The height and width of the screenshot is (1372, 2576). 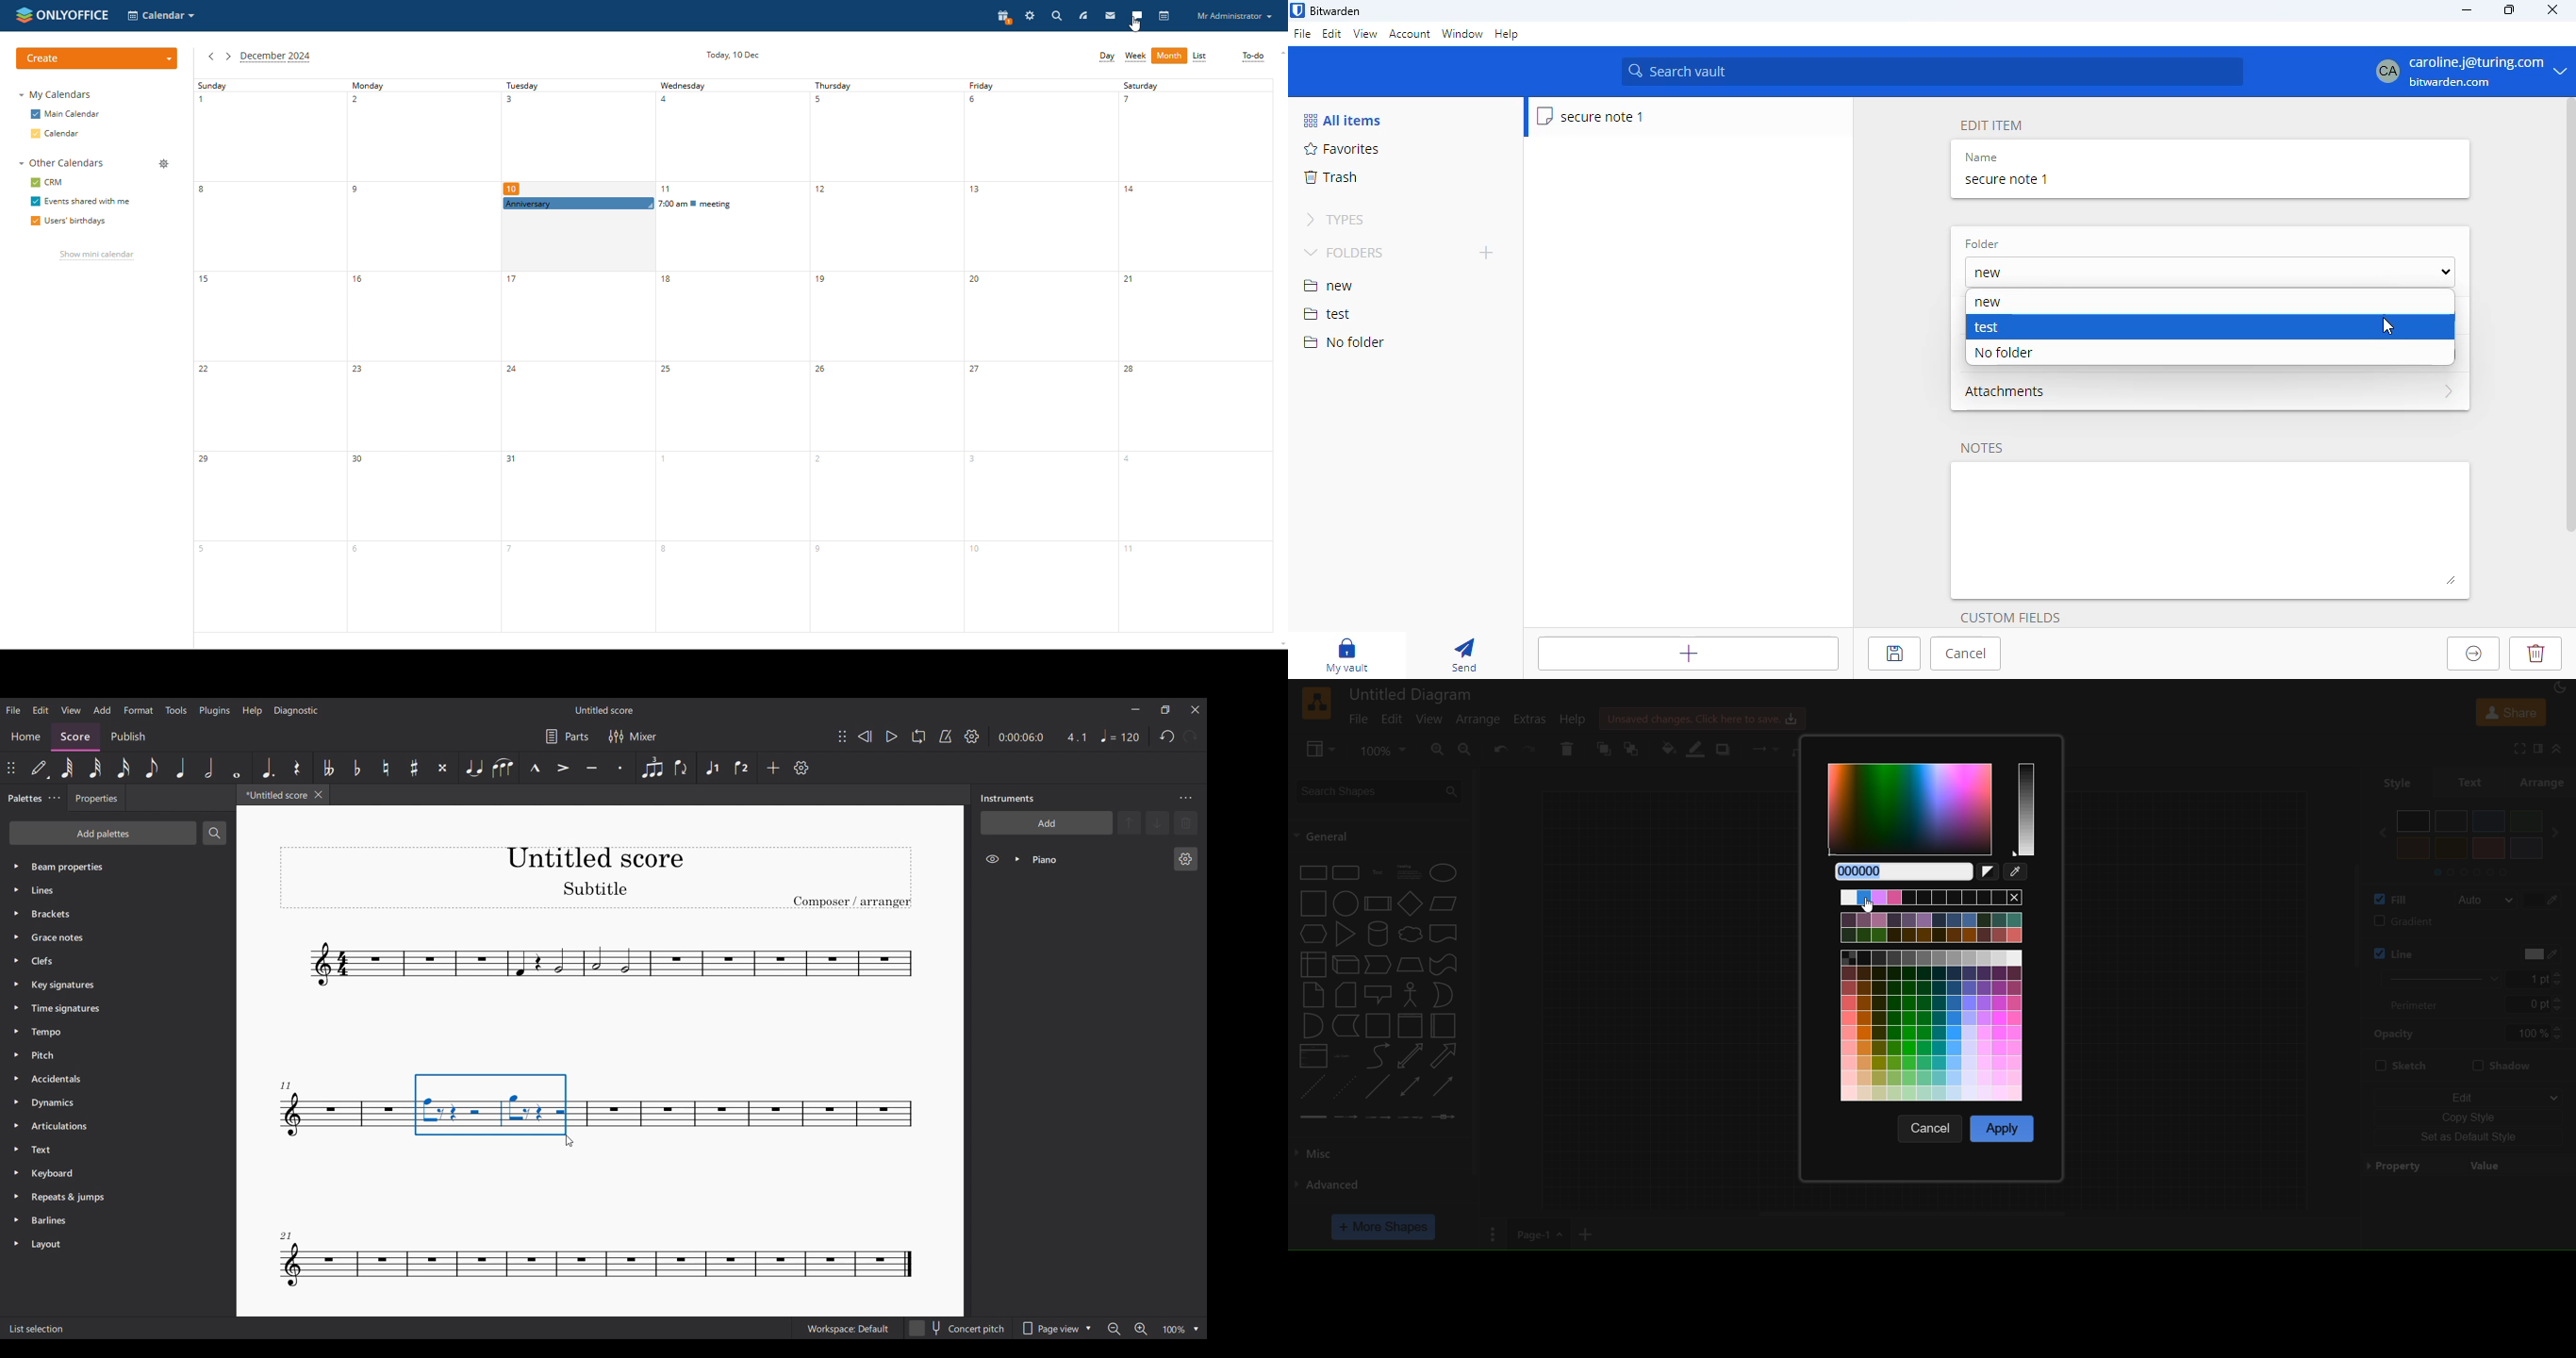 What do you see at coordinates (1437, 749) in the screenshot?
I see `zoom in` at bounding box center [1437, 749].